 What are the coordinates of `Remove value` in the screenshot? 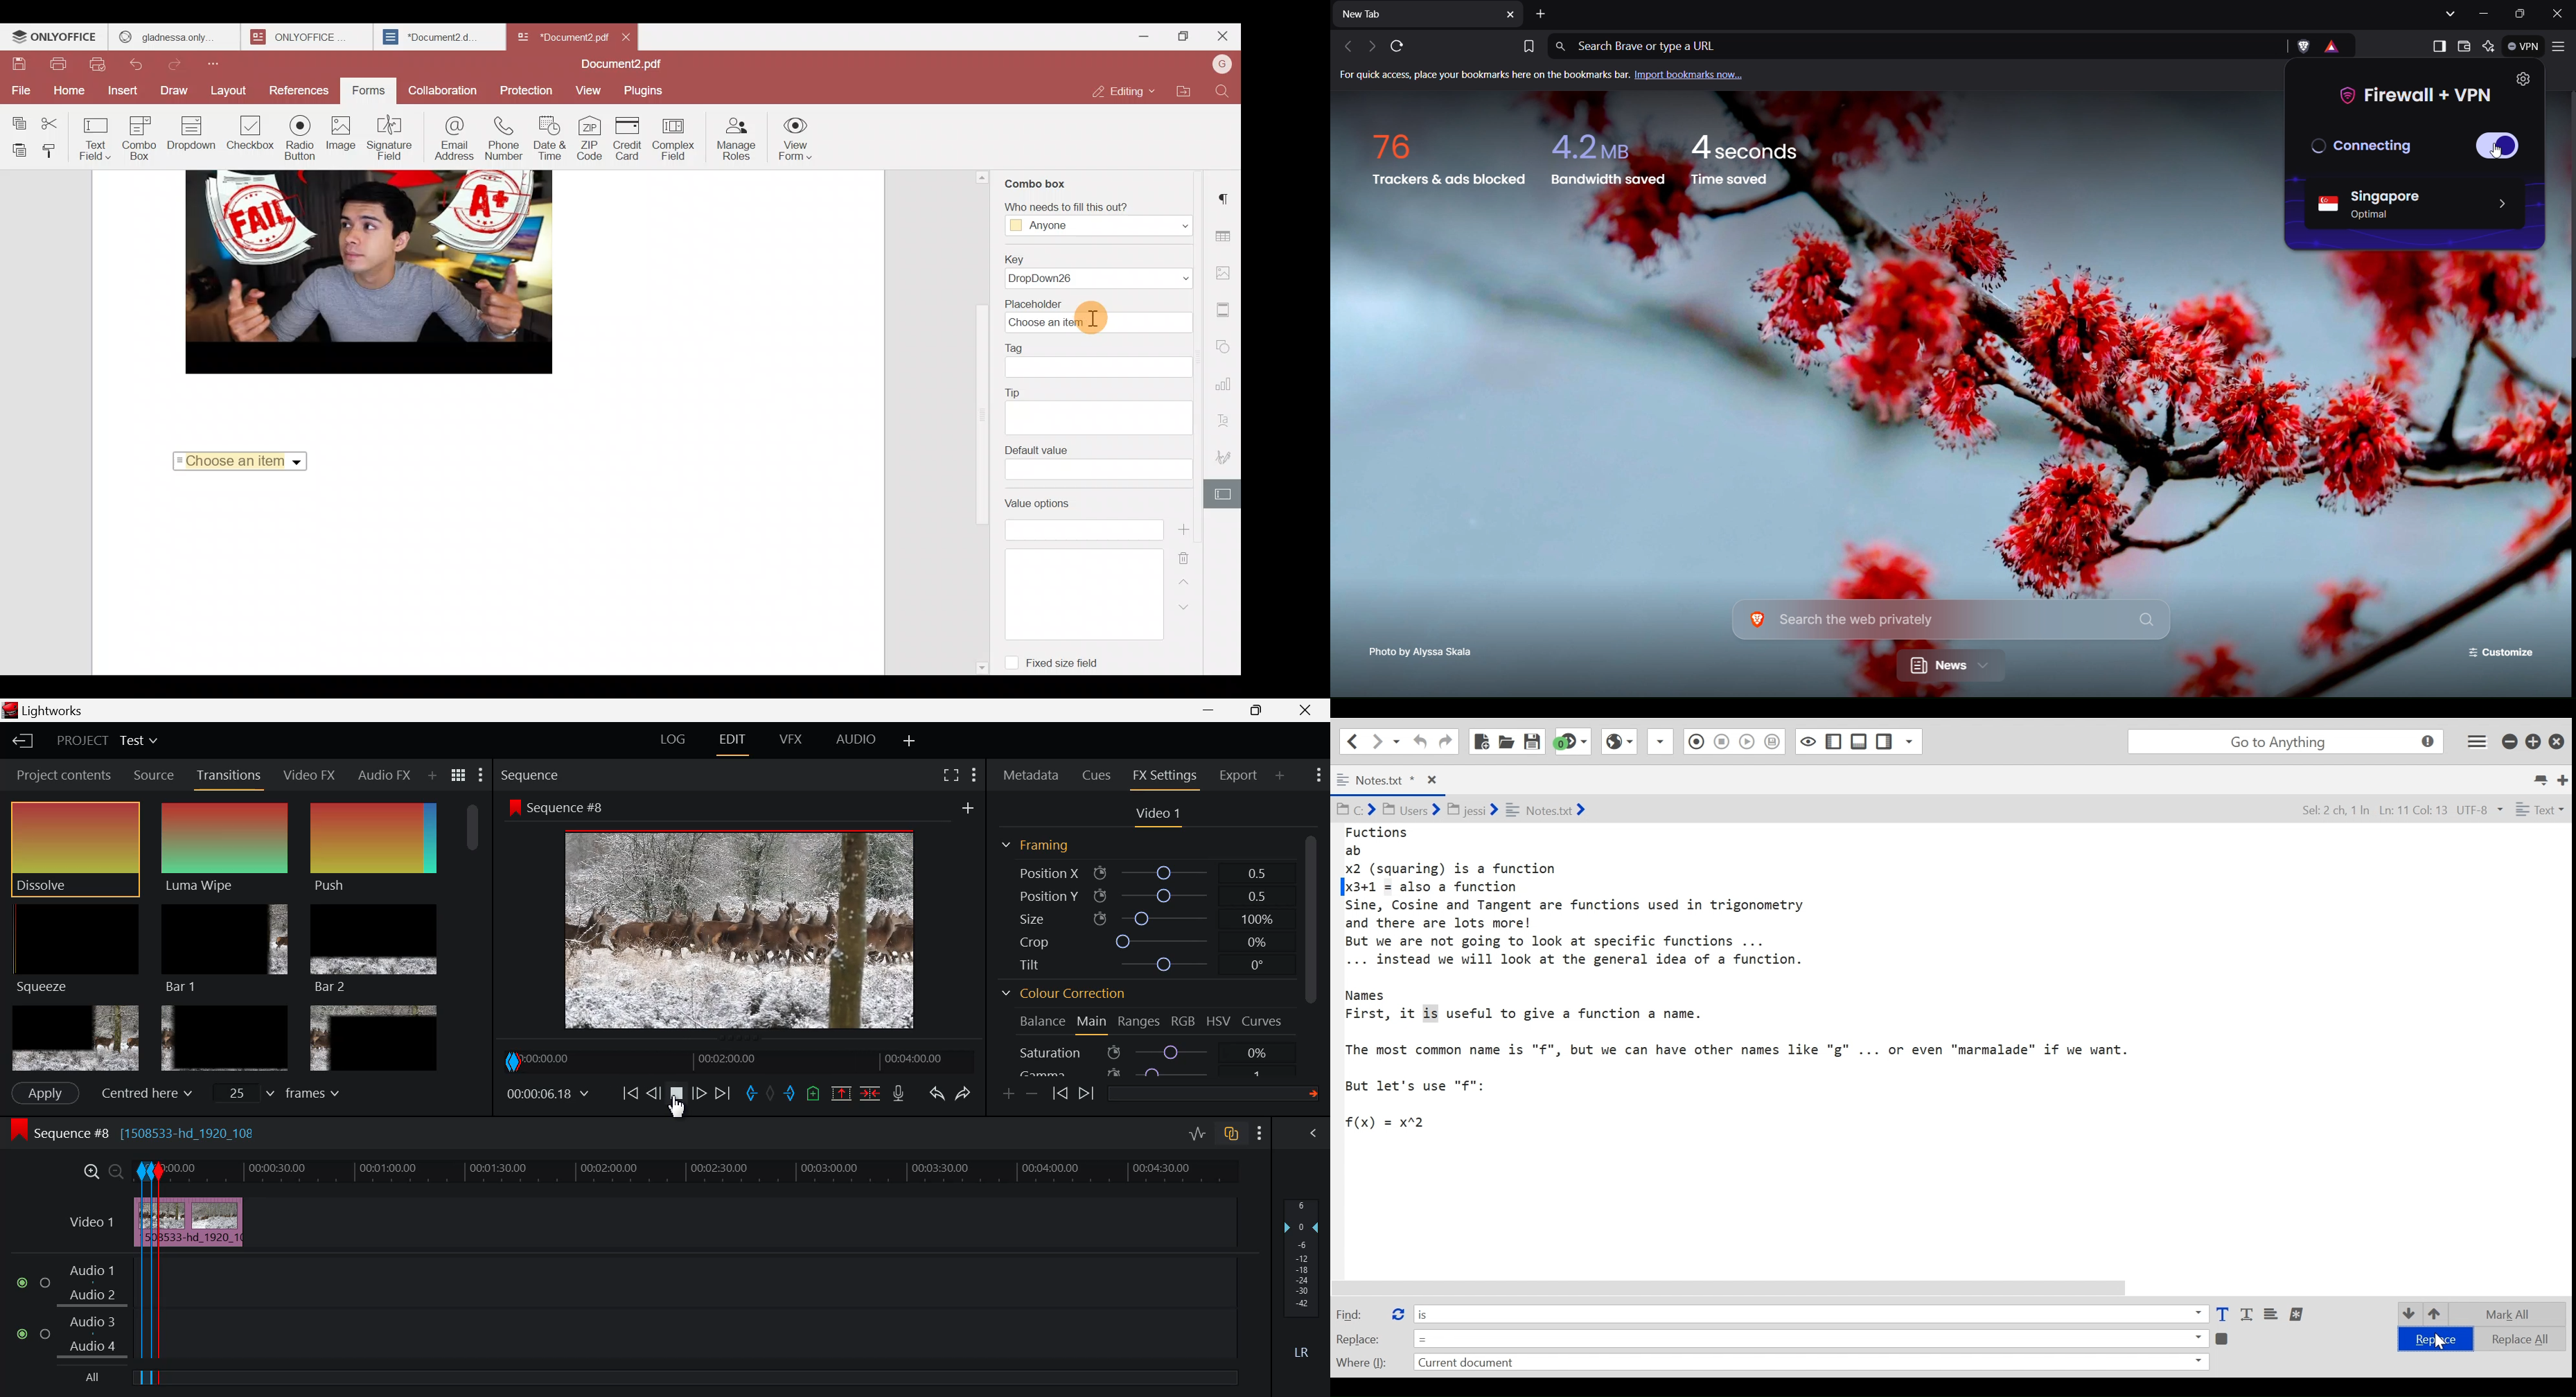 It's located at (1186, 559).